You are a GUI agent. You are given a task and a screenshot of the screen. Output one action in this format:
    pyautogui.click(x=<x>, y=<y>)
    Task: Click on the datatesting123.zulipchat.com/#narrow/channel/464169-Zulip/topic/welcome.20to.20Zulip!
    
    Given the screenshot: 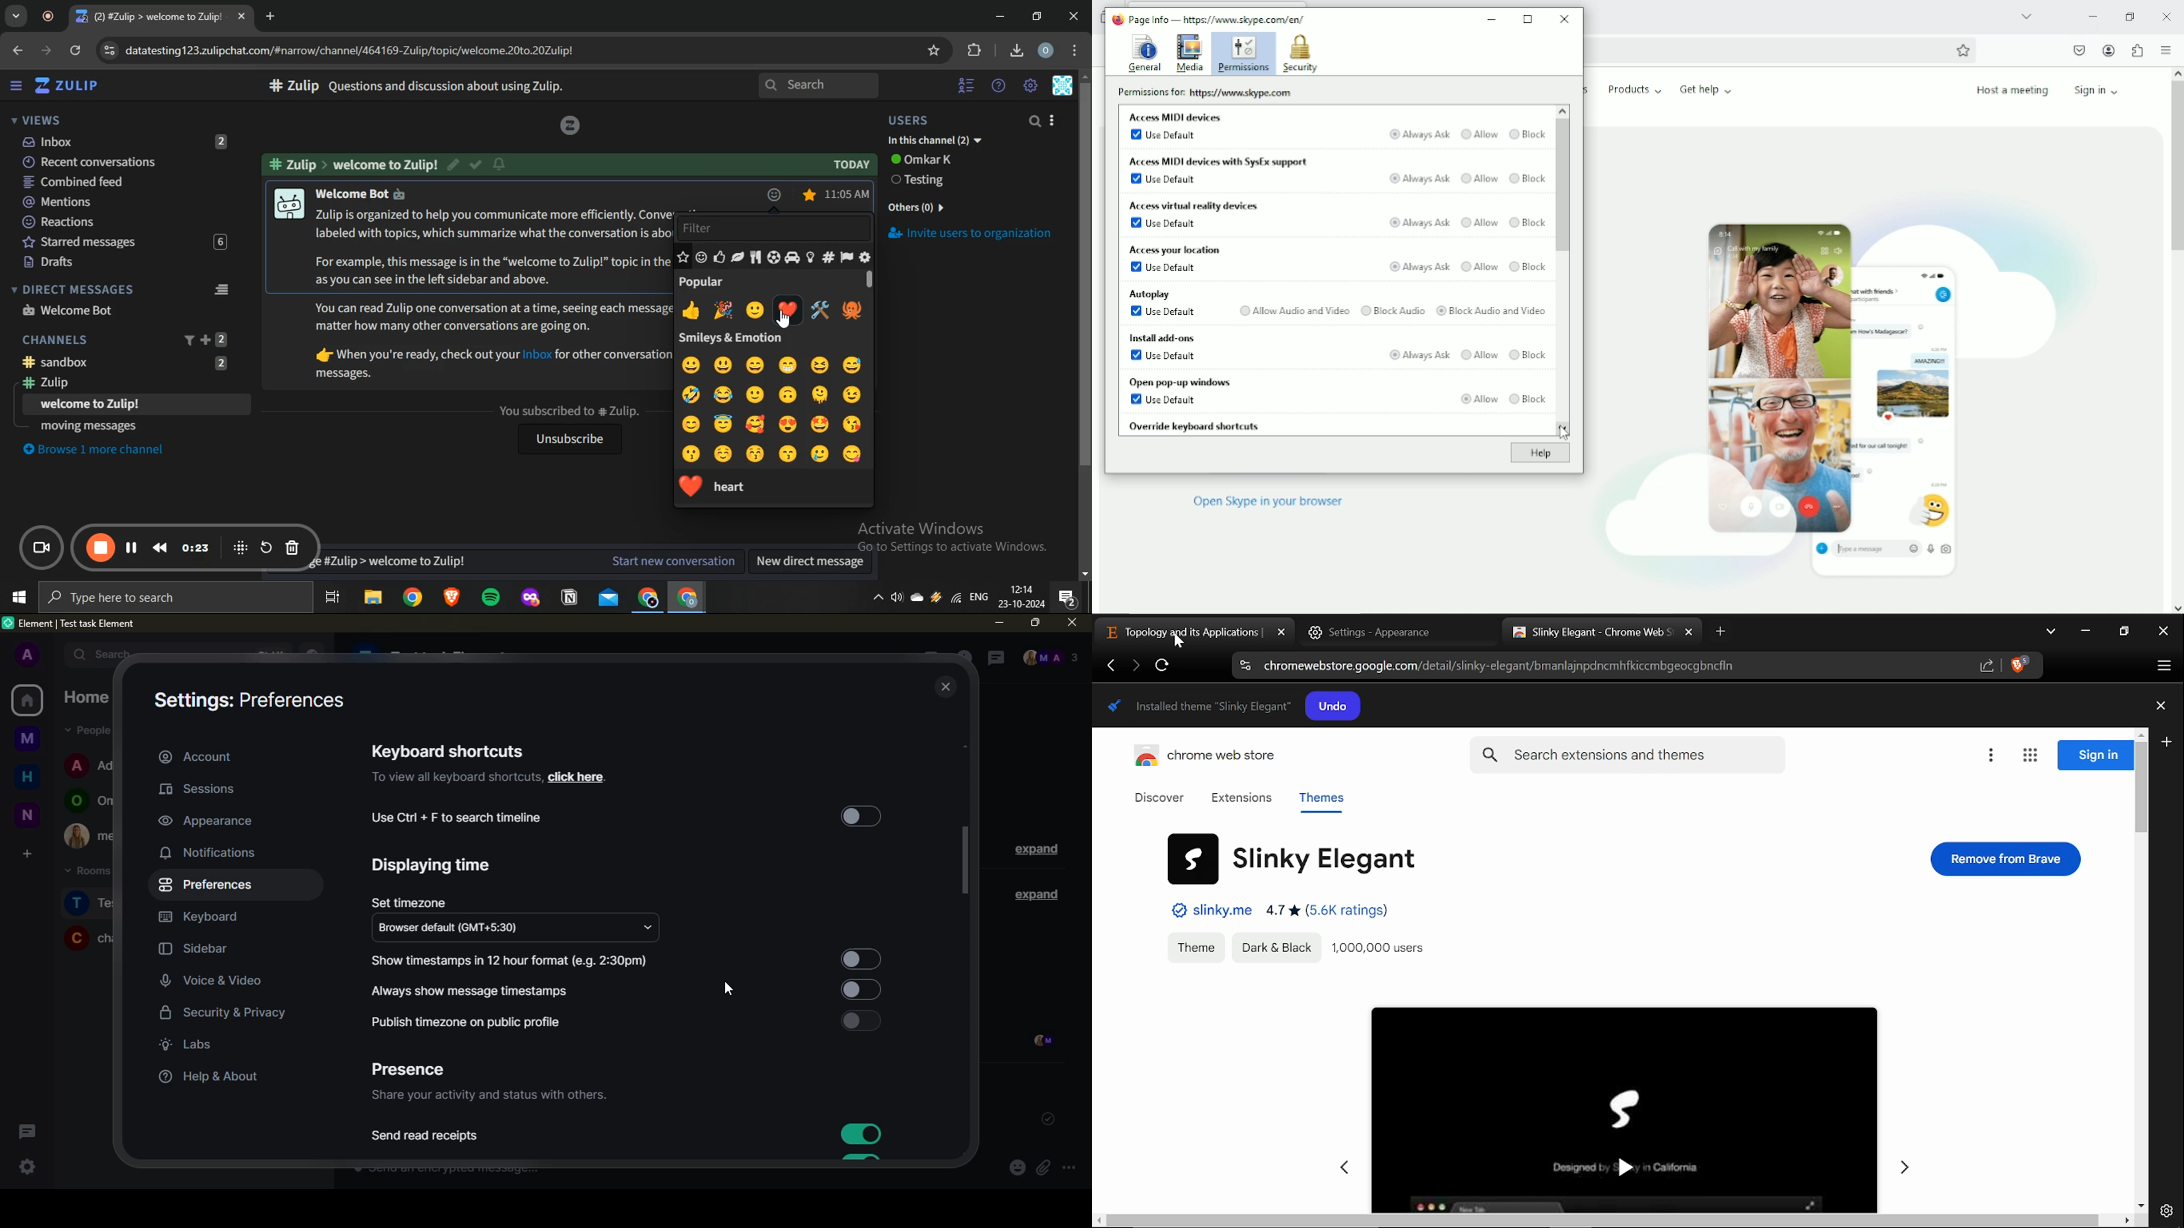 What is the action you would take?
    pyautogui.click(x=343, y=49)
    